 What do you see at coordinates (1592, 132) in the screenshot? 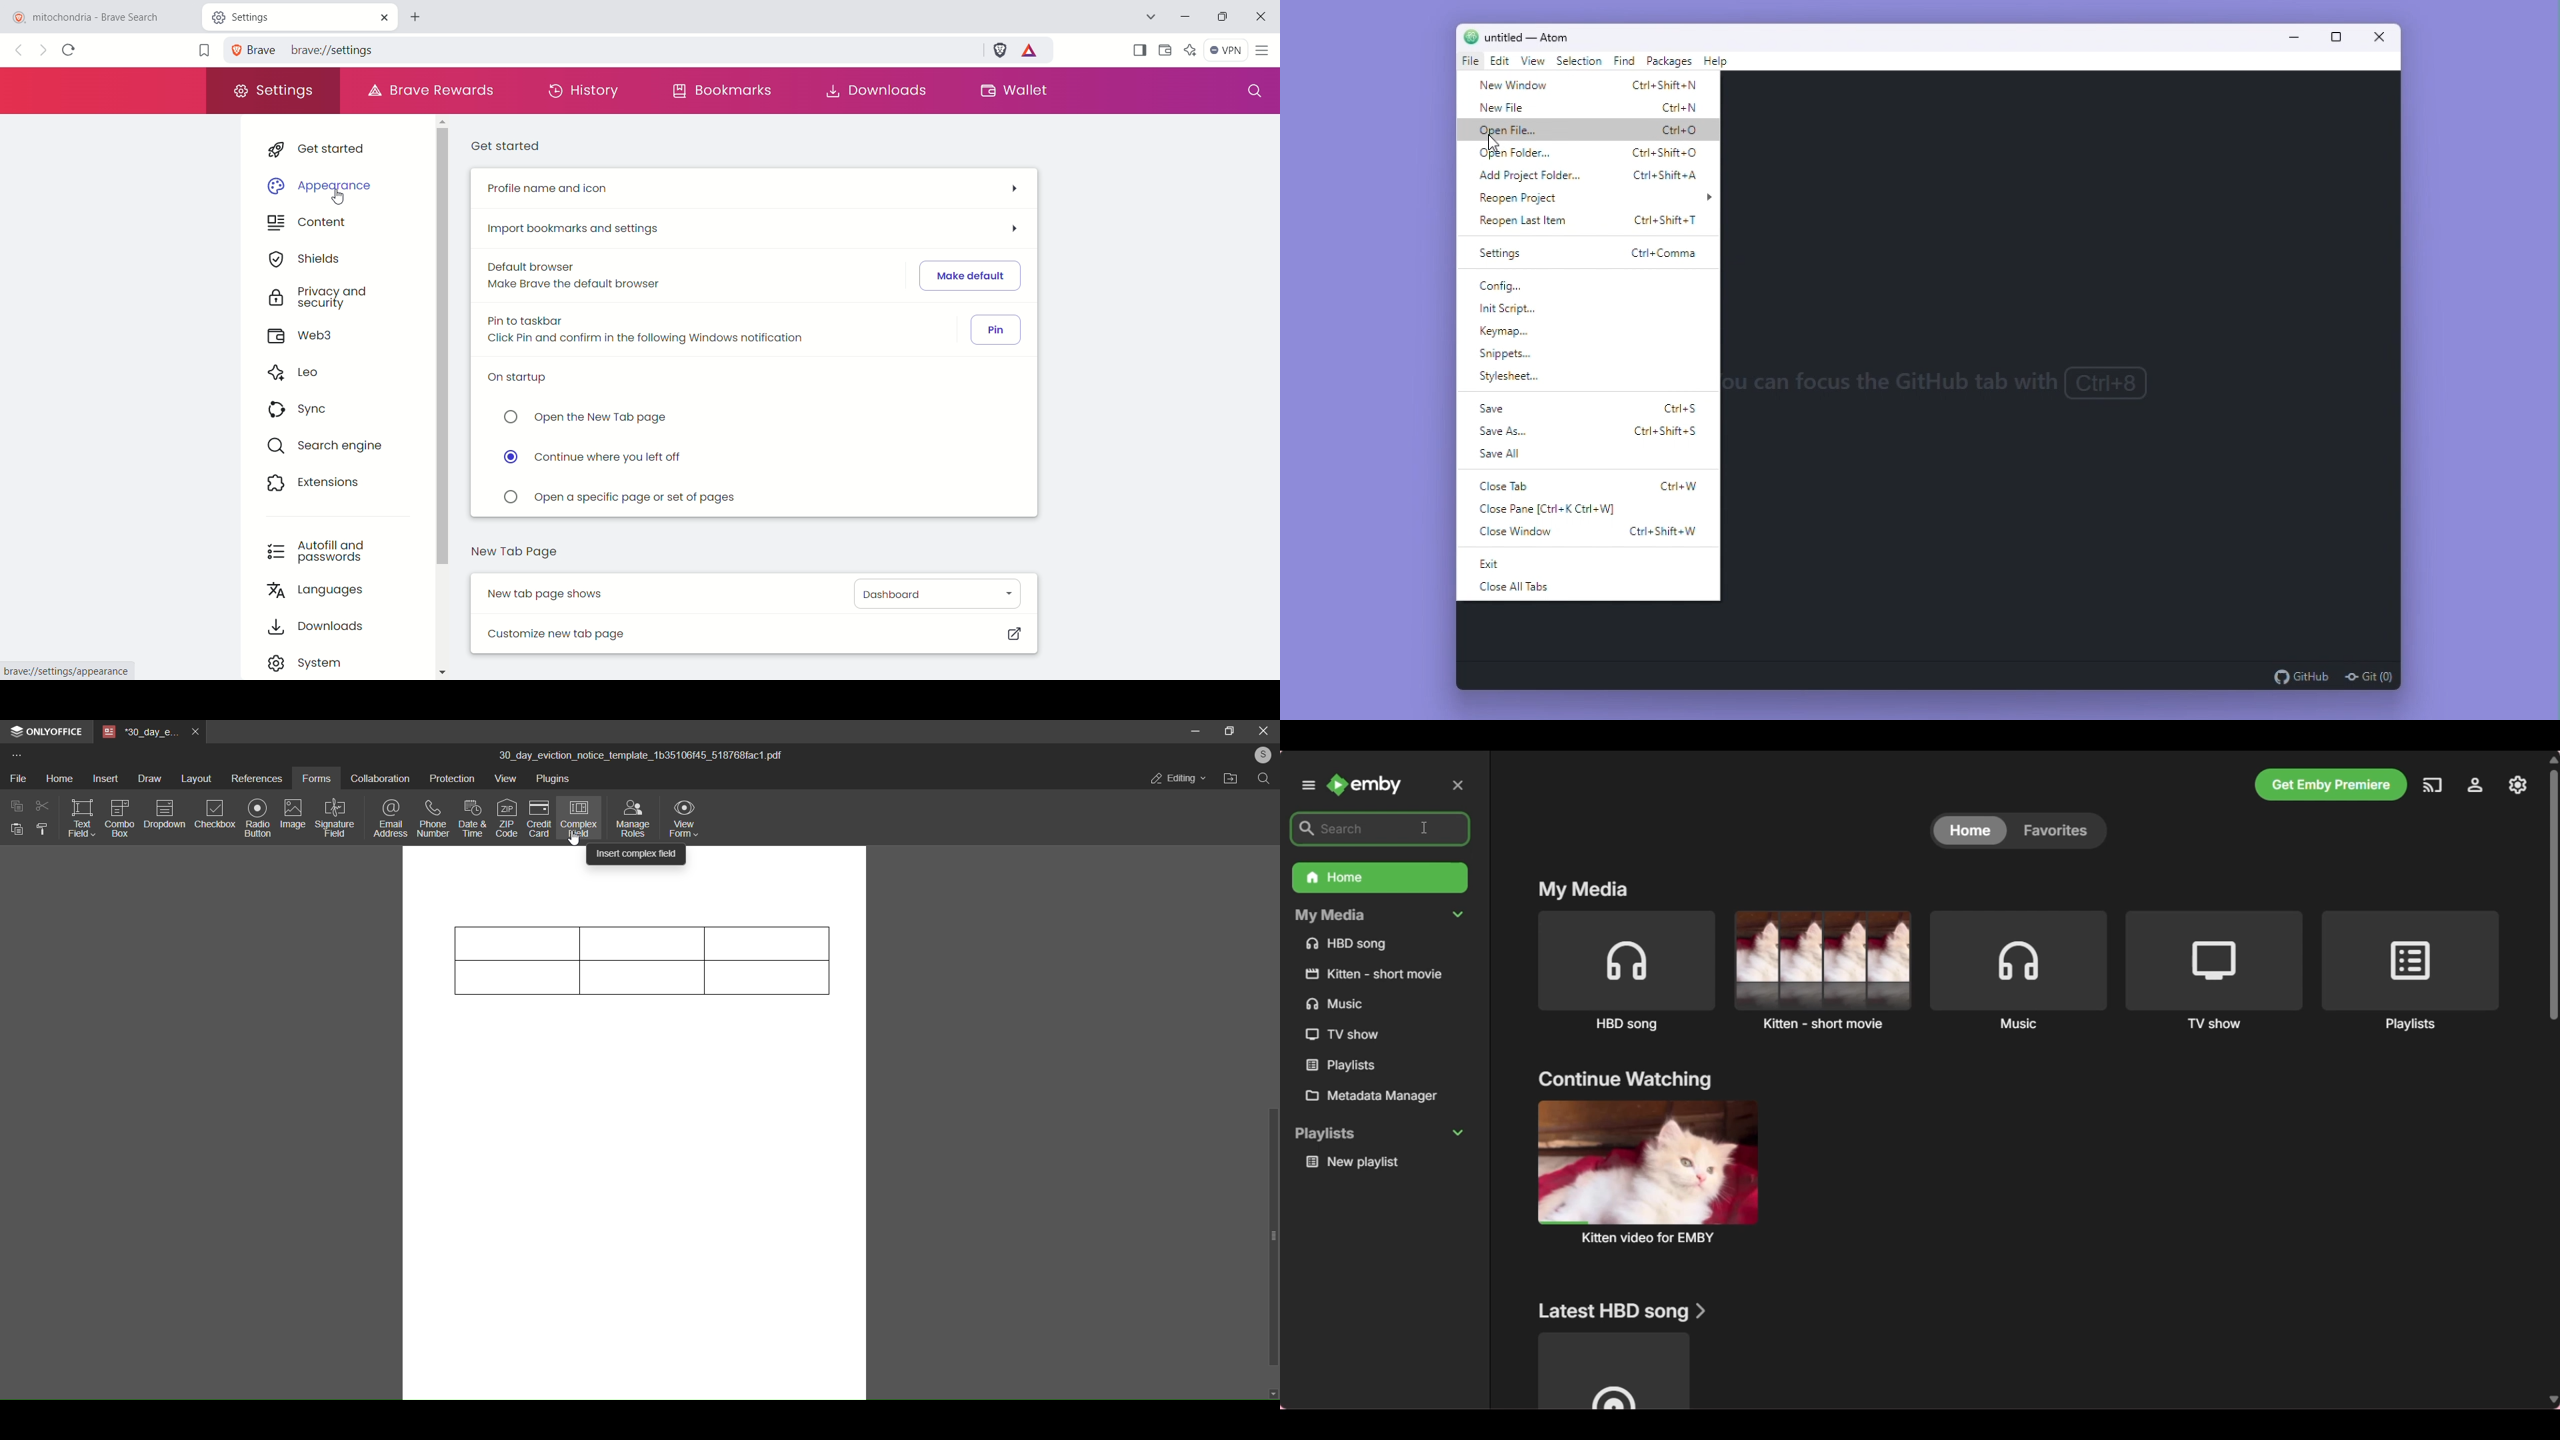
I see `Open file ctrl+O` at bounding box center [1592, 132].